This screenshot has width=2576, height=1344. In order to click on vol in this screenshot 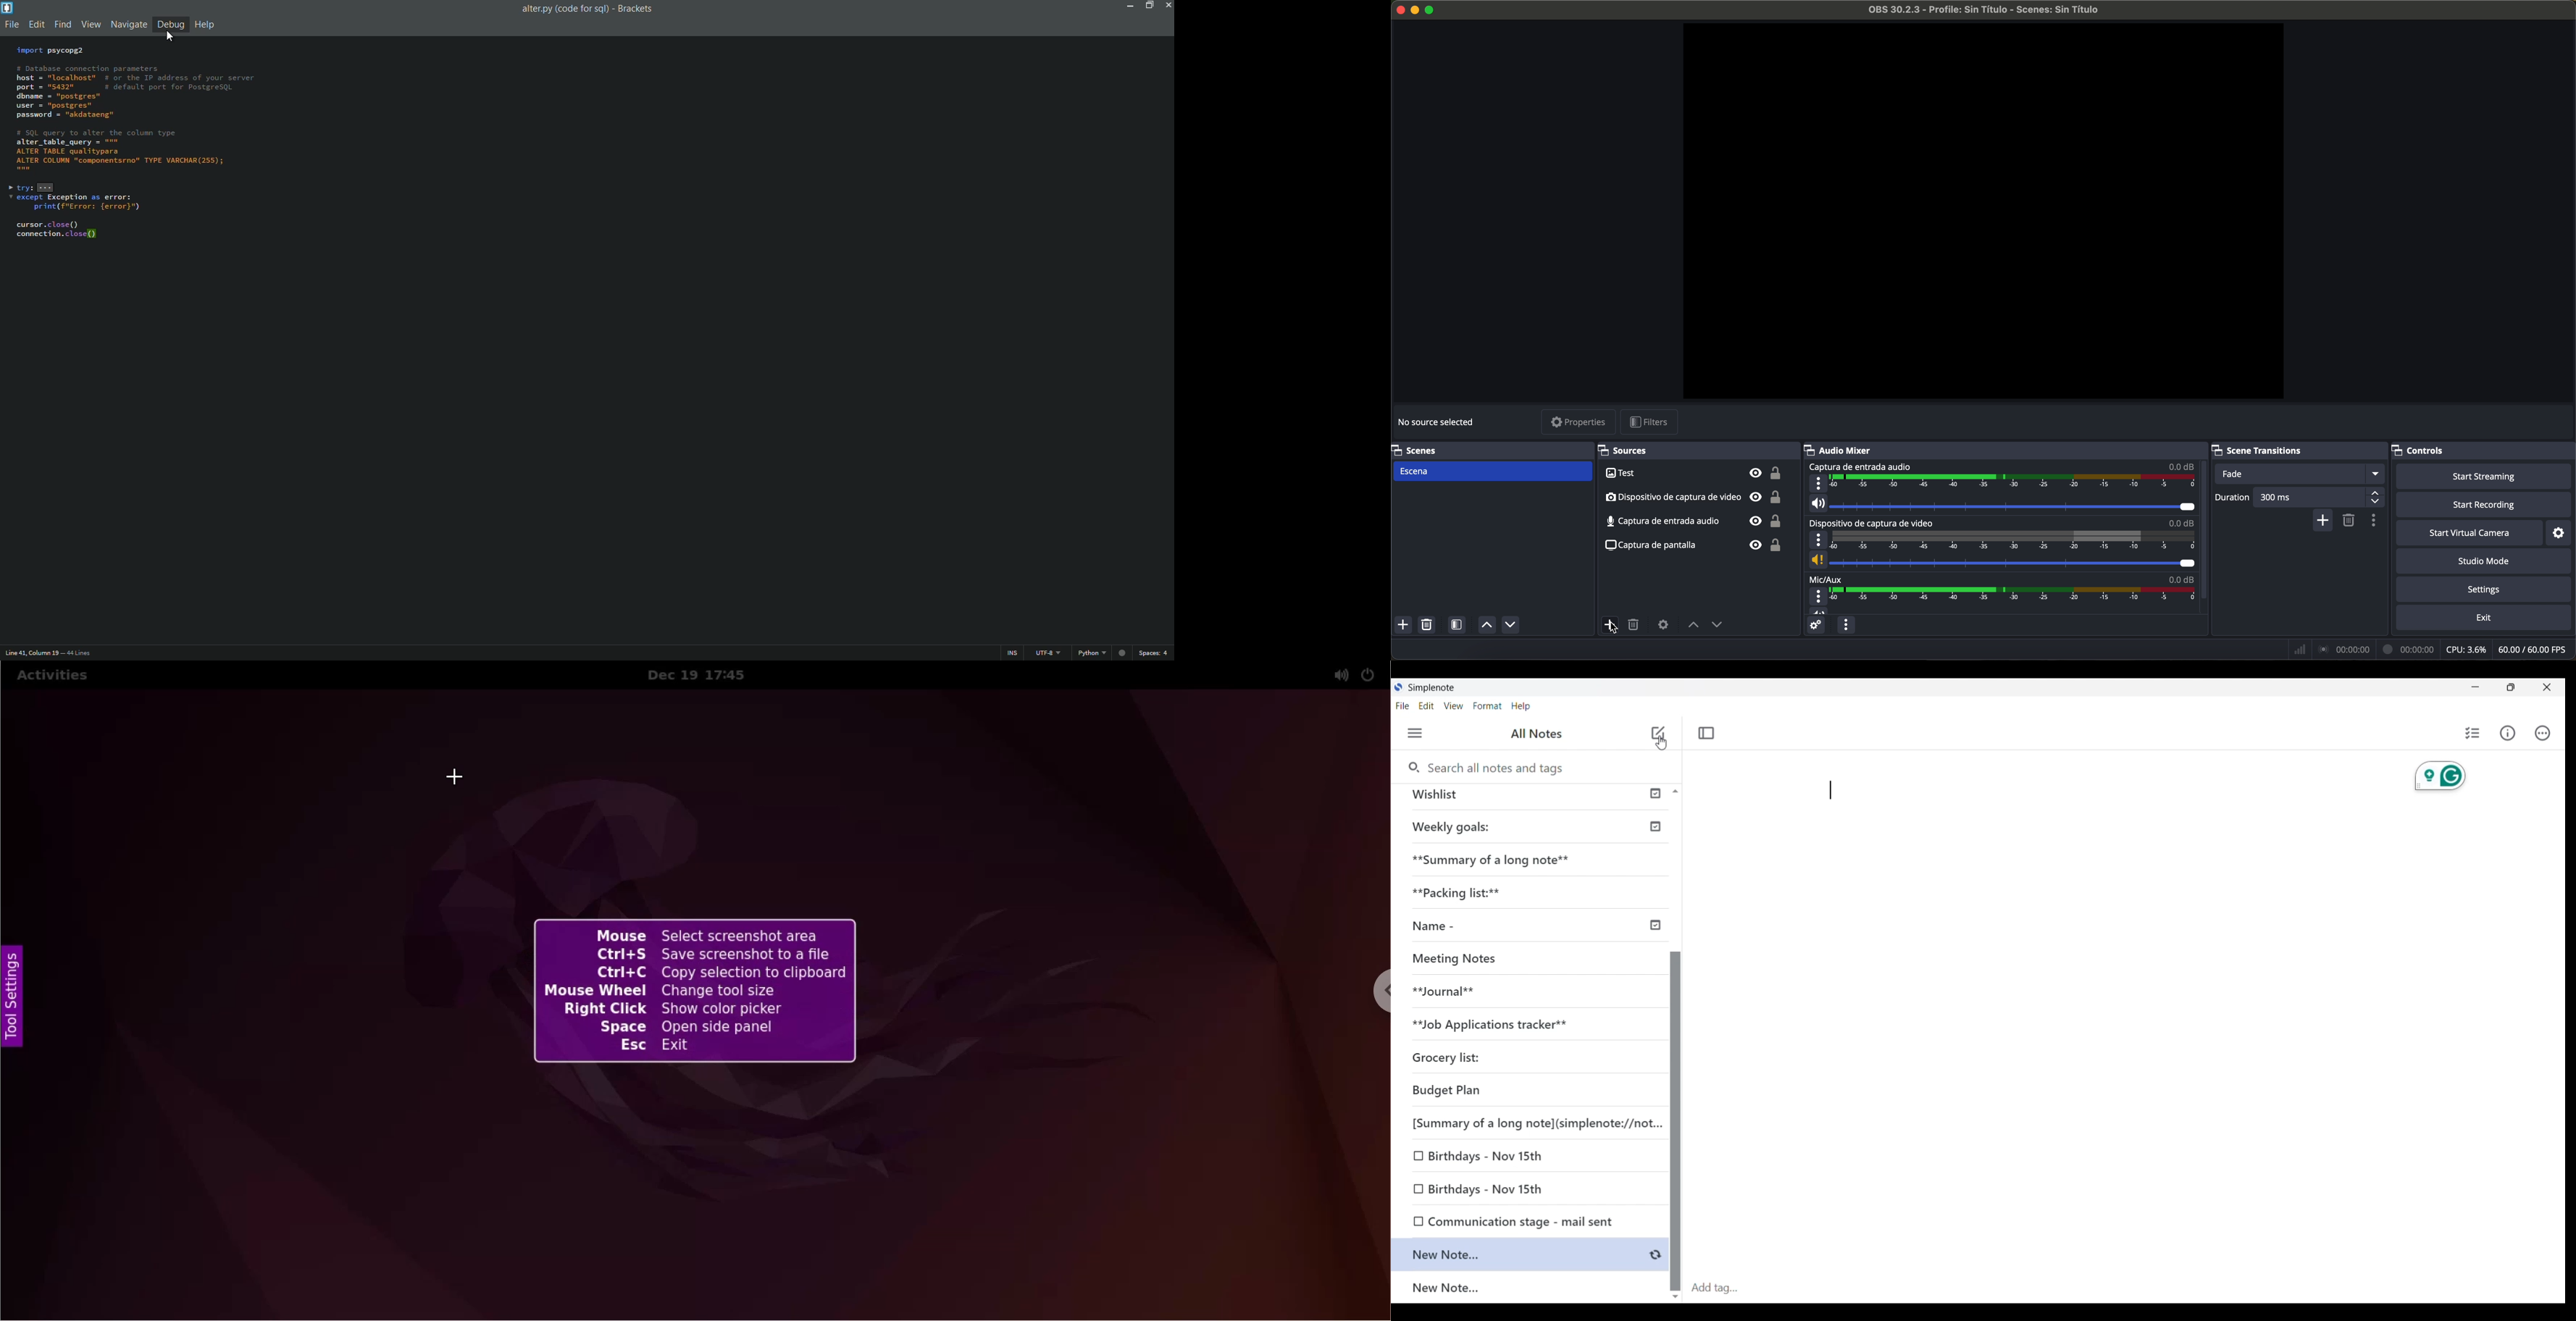, I will do `click(2002, 561)`.